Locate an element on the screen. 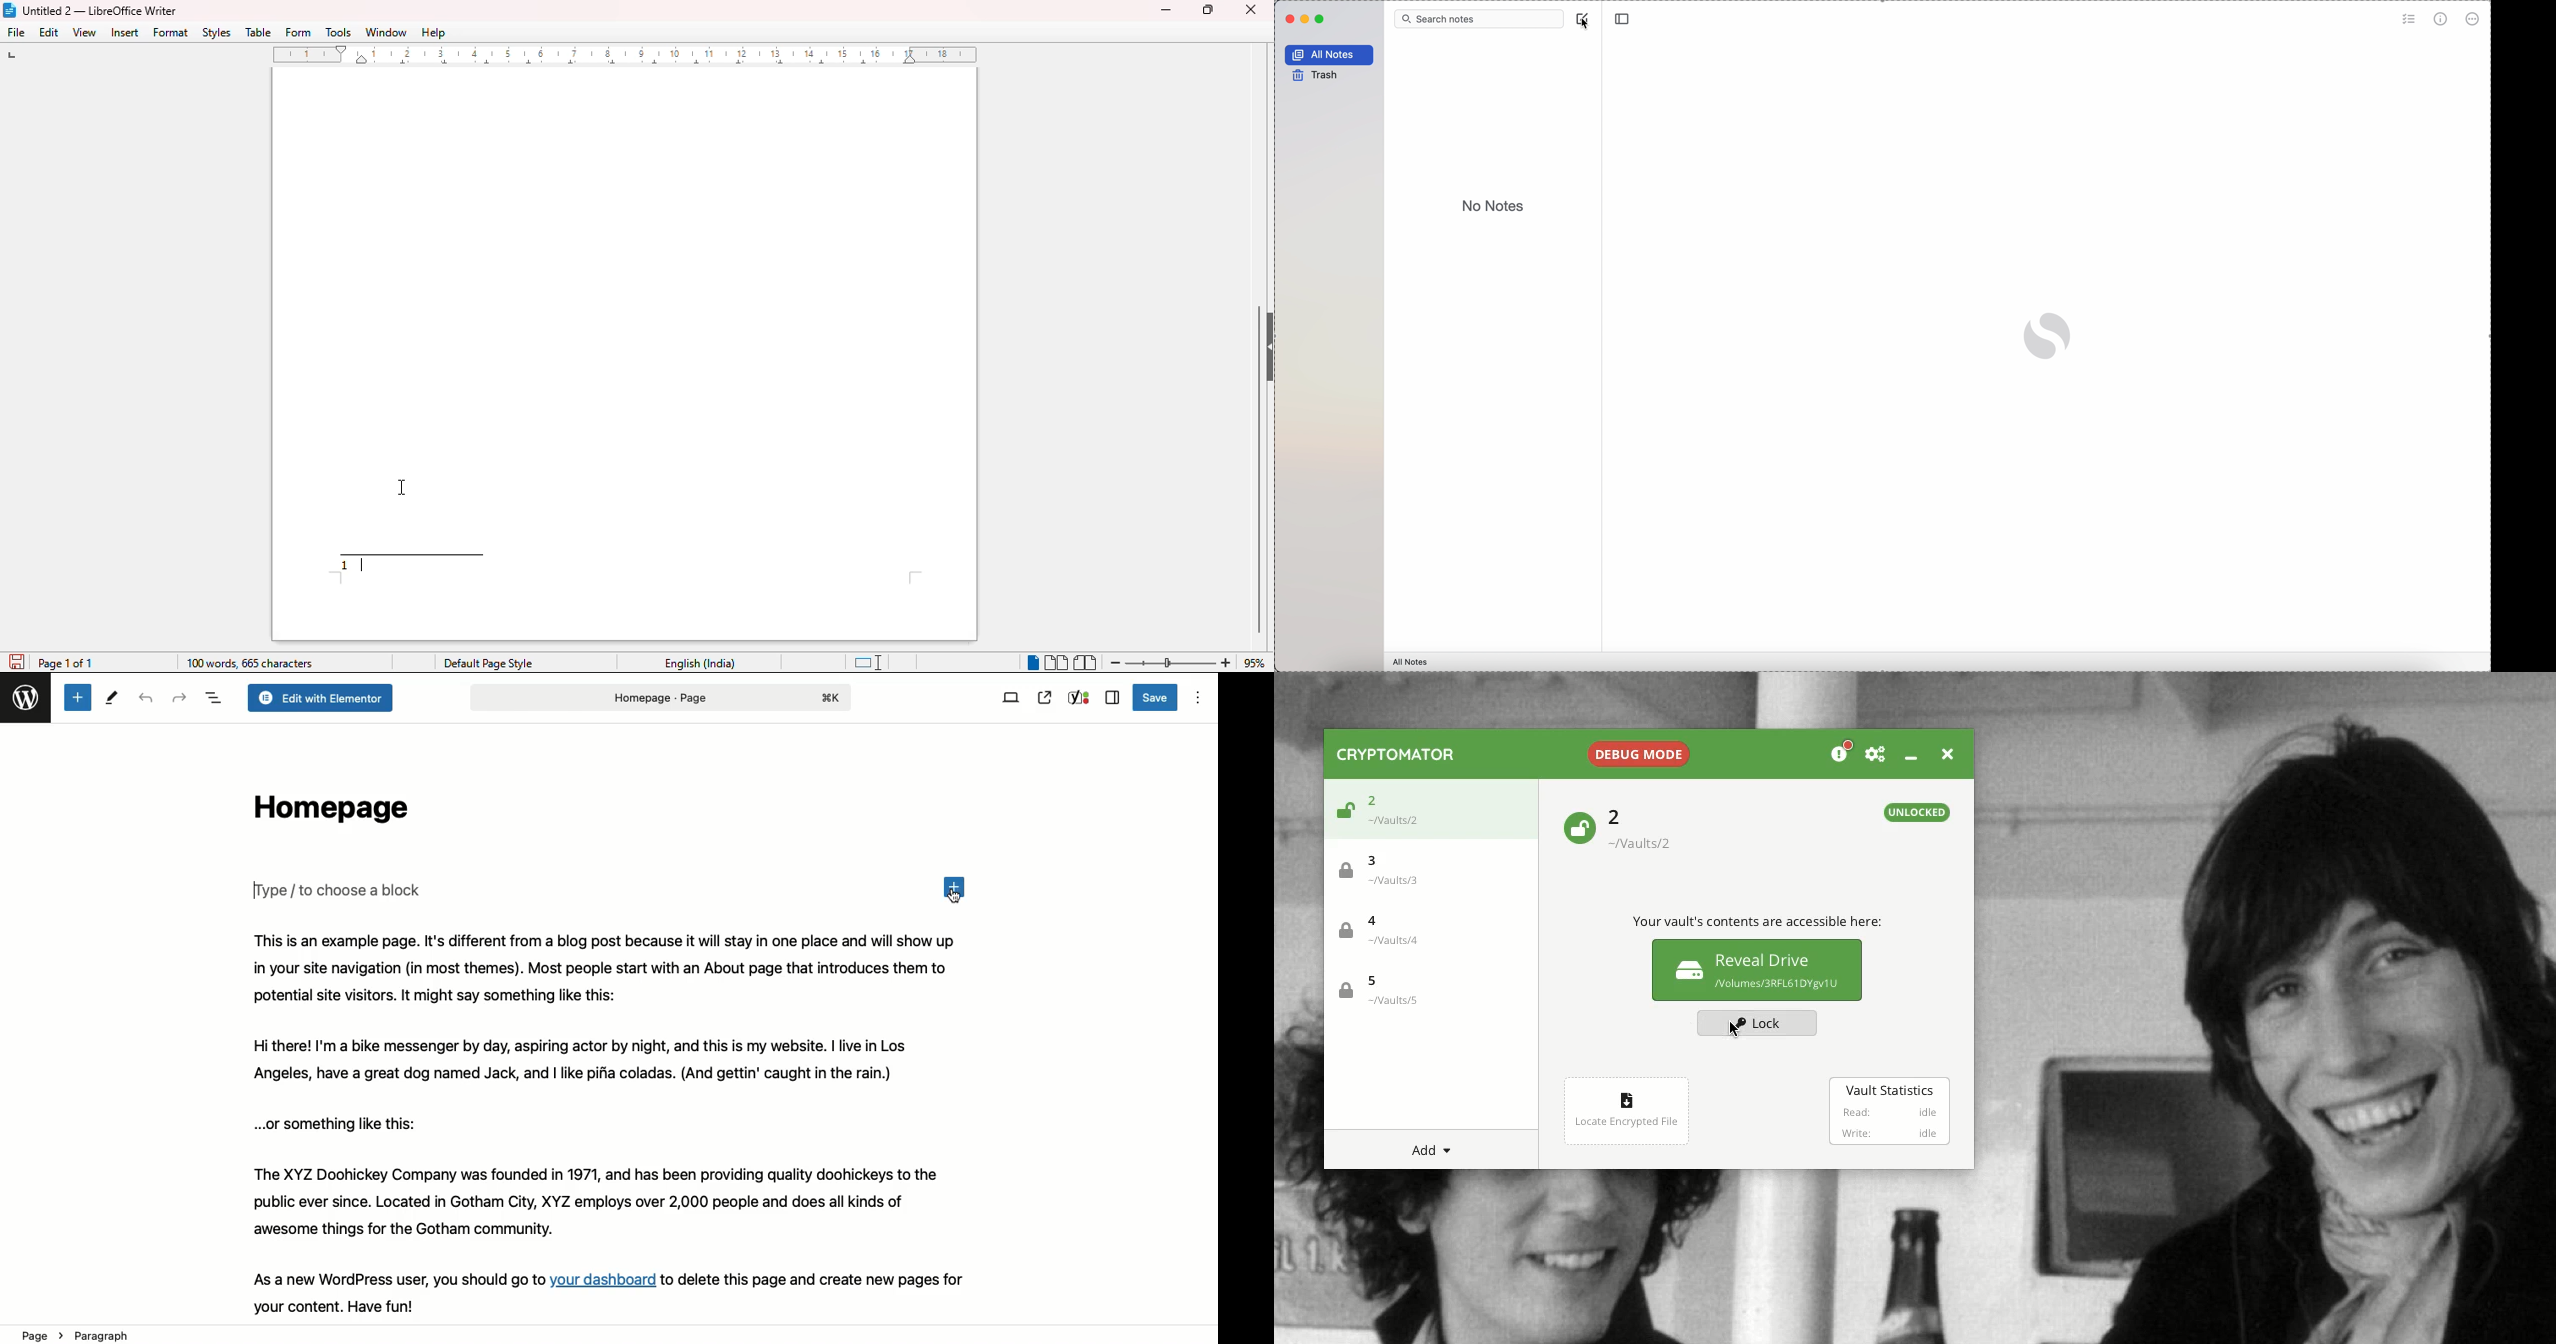 The height and width of the screenshot is (1344, 2576). no notes is located at coordinates (1494, 206).